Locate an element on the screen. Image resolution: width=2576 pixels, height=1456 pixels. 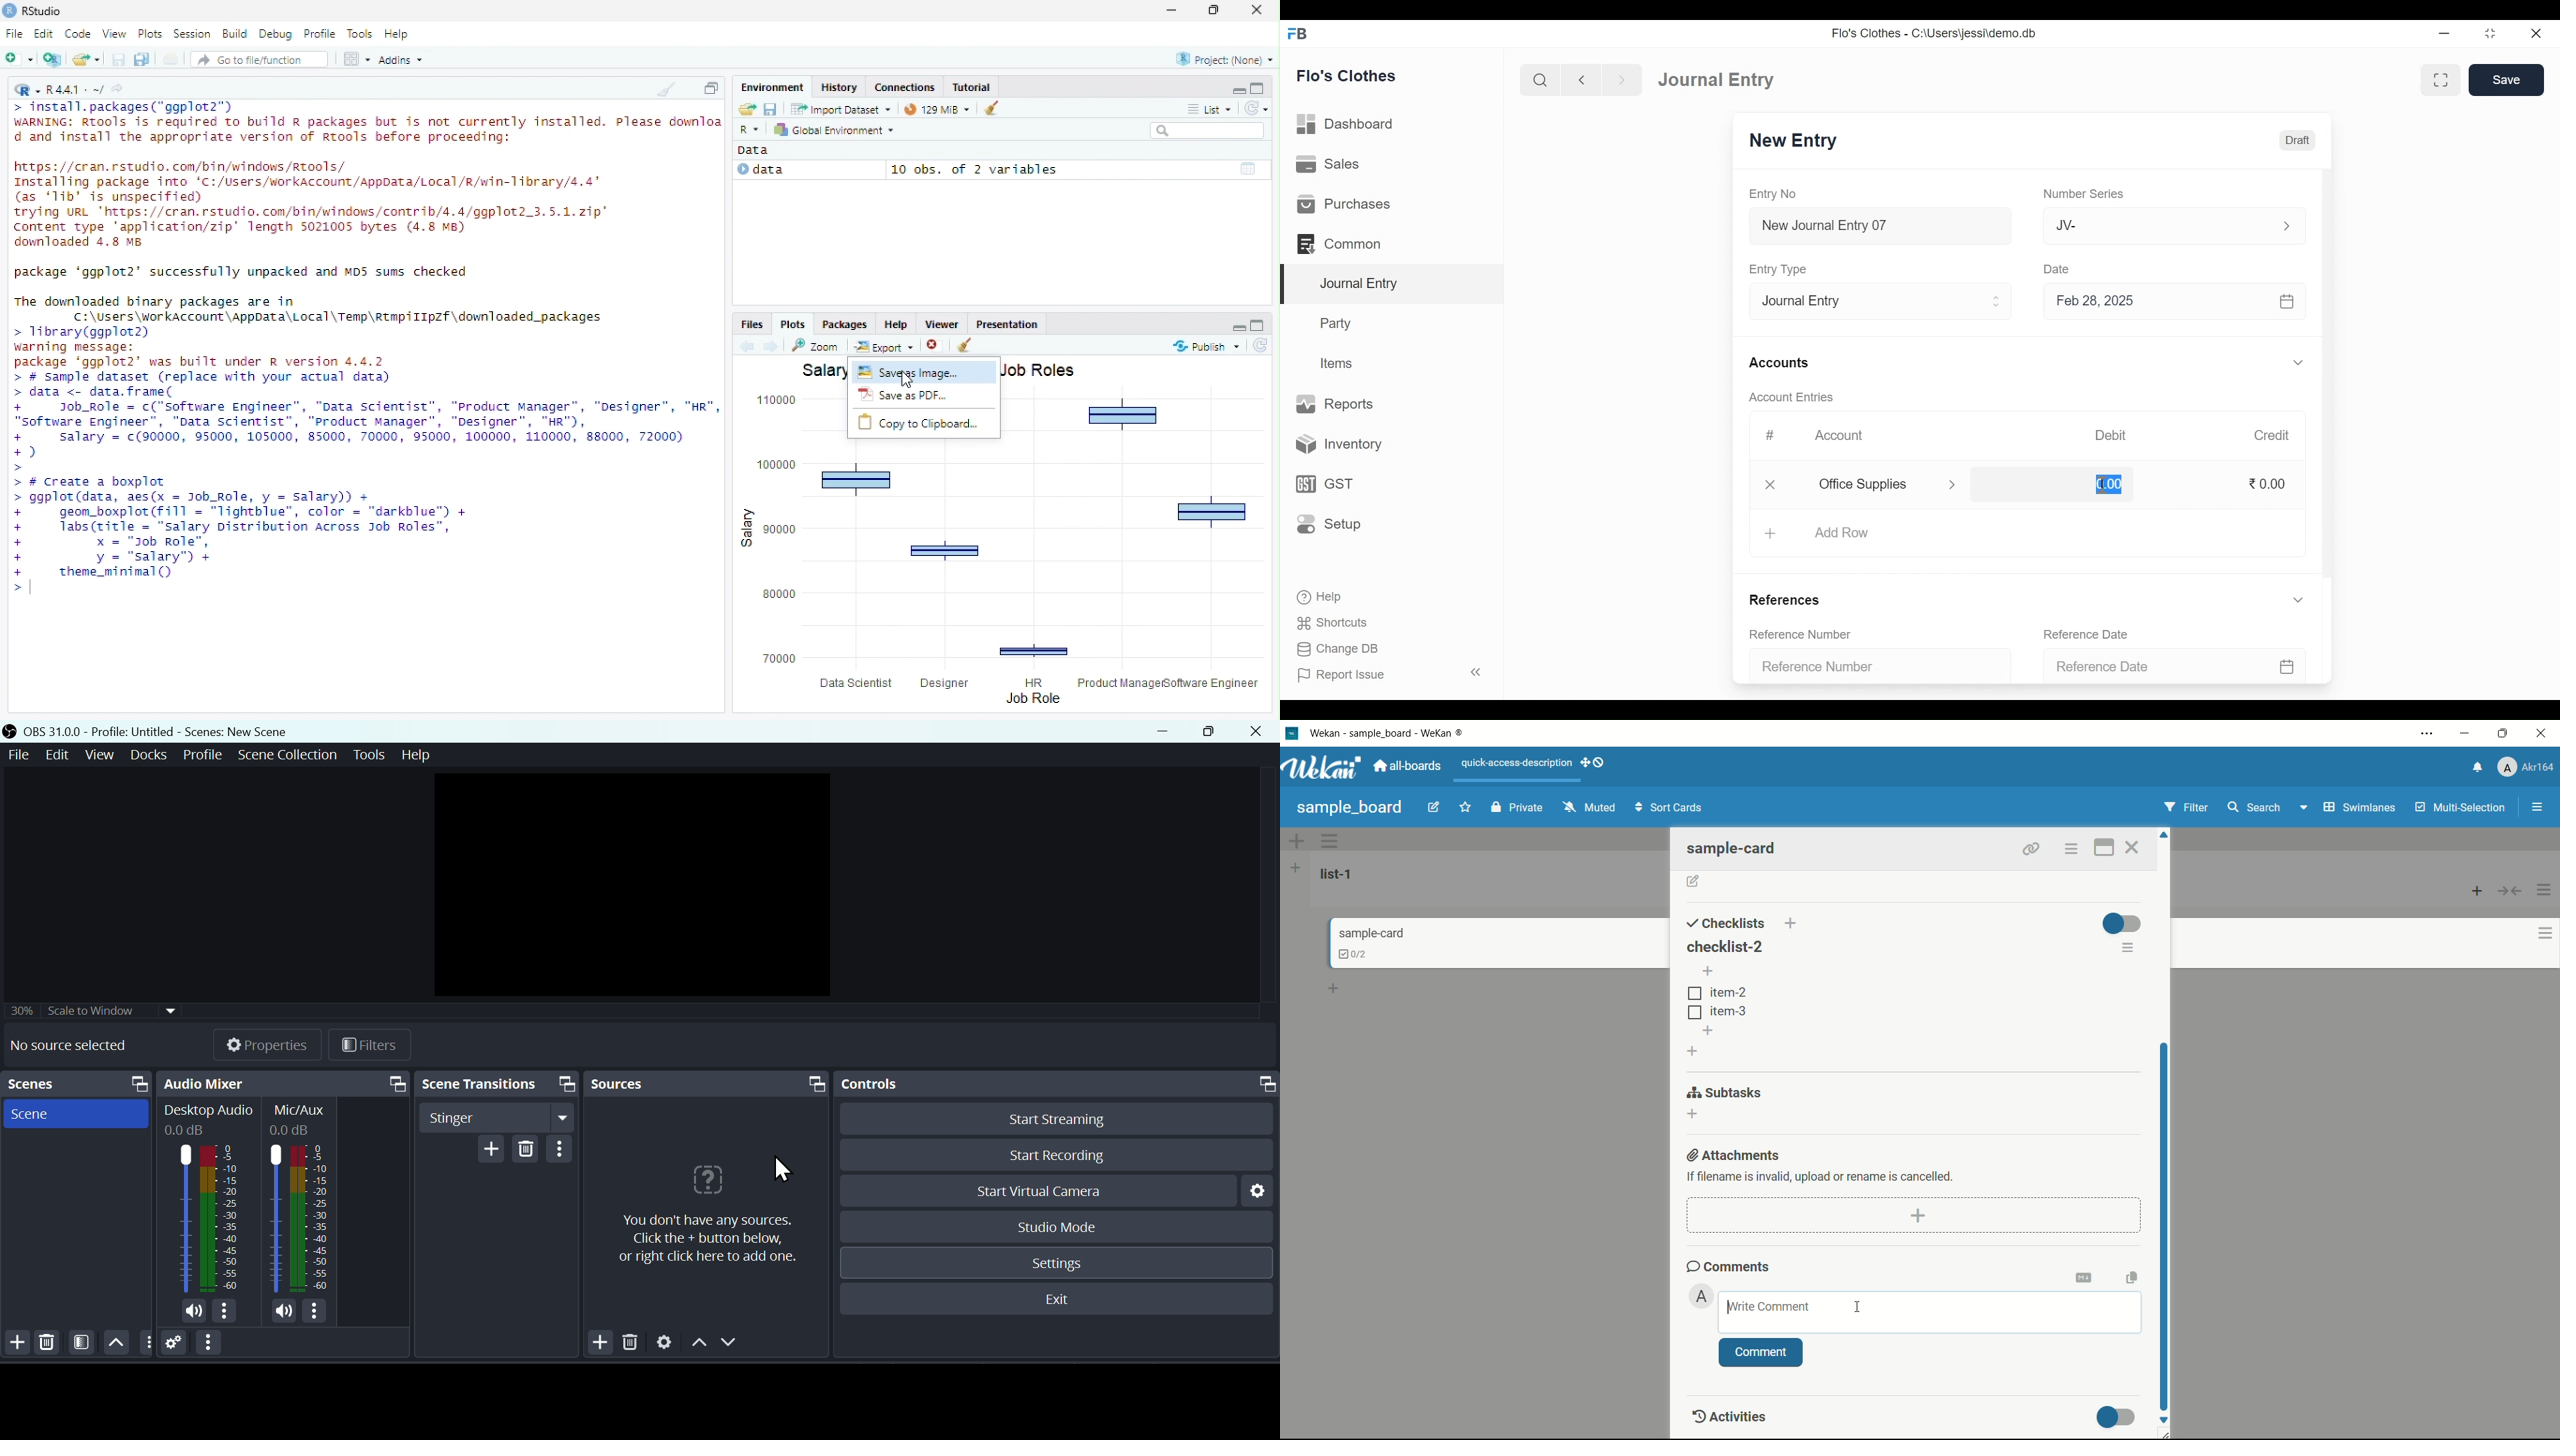
print the current file is located at coordinates (172, 59).